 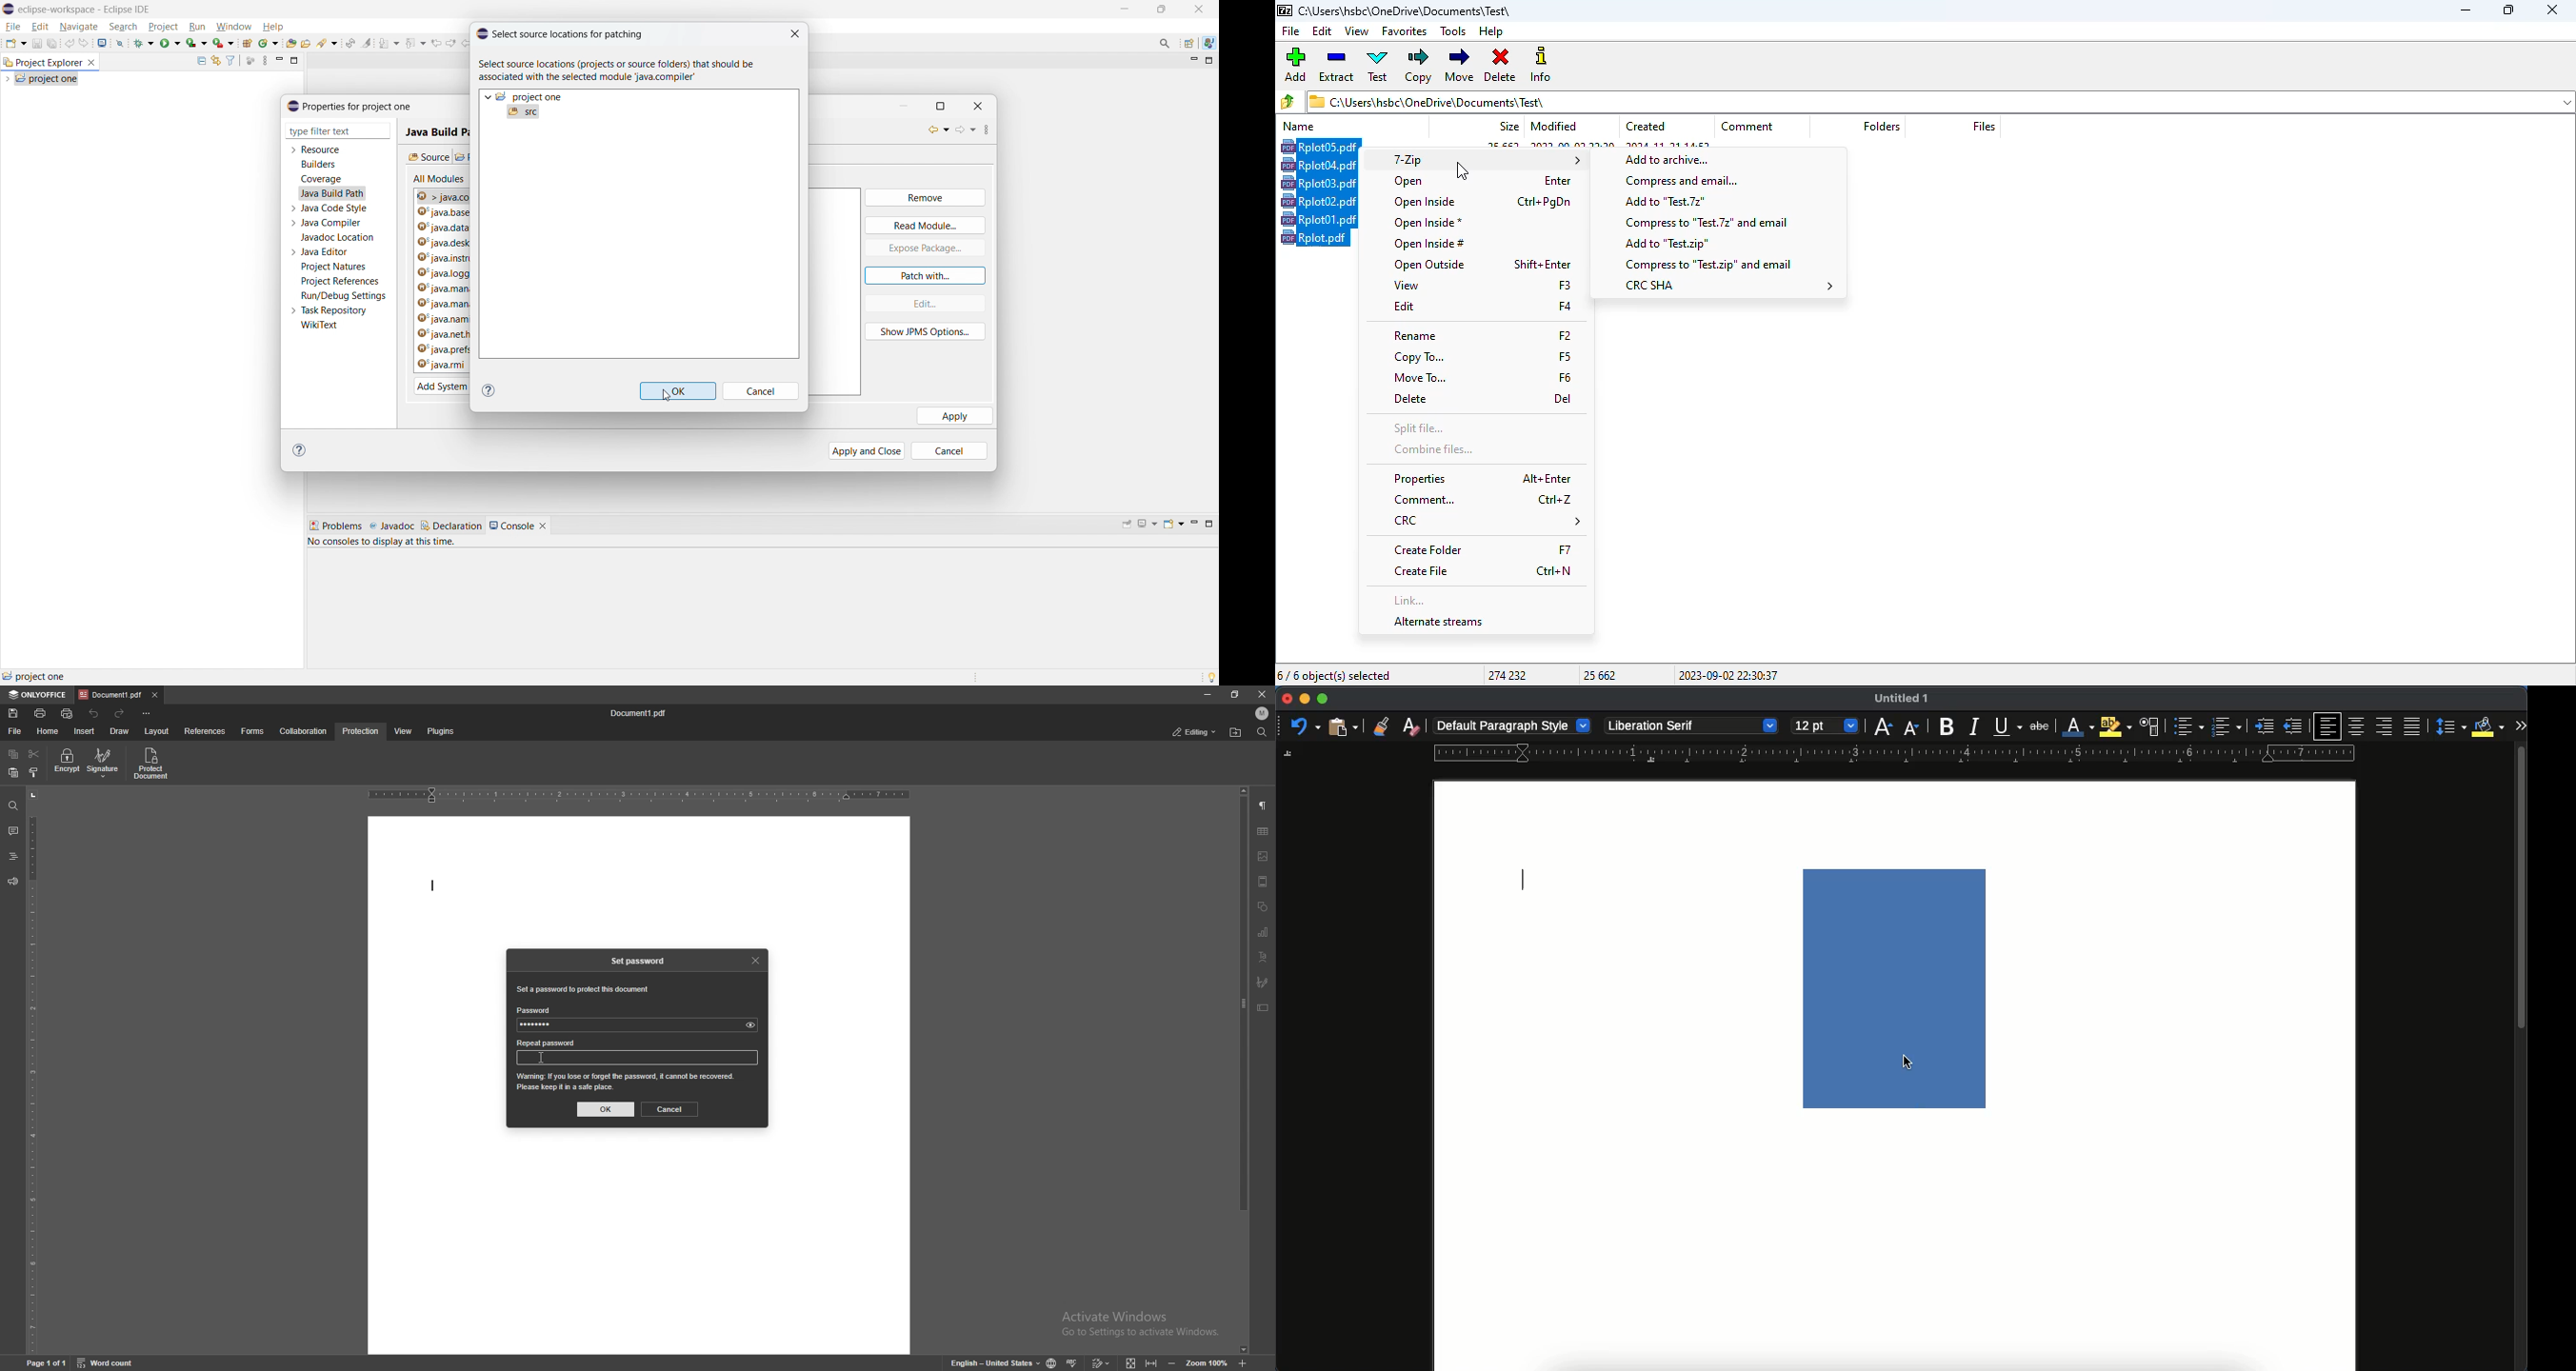 I want to click on created, so click(x=1646, y=127).